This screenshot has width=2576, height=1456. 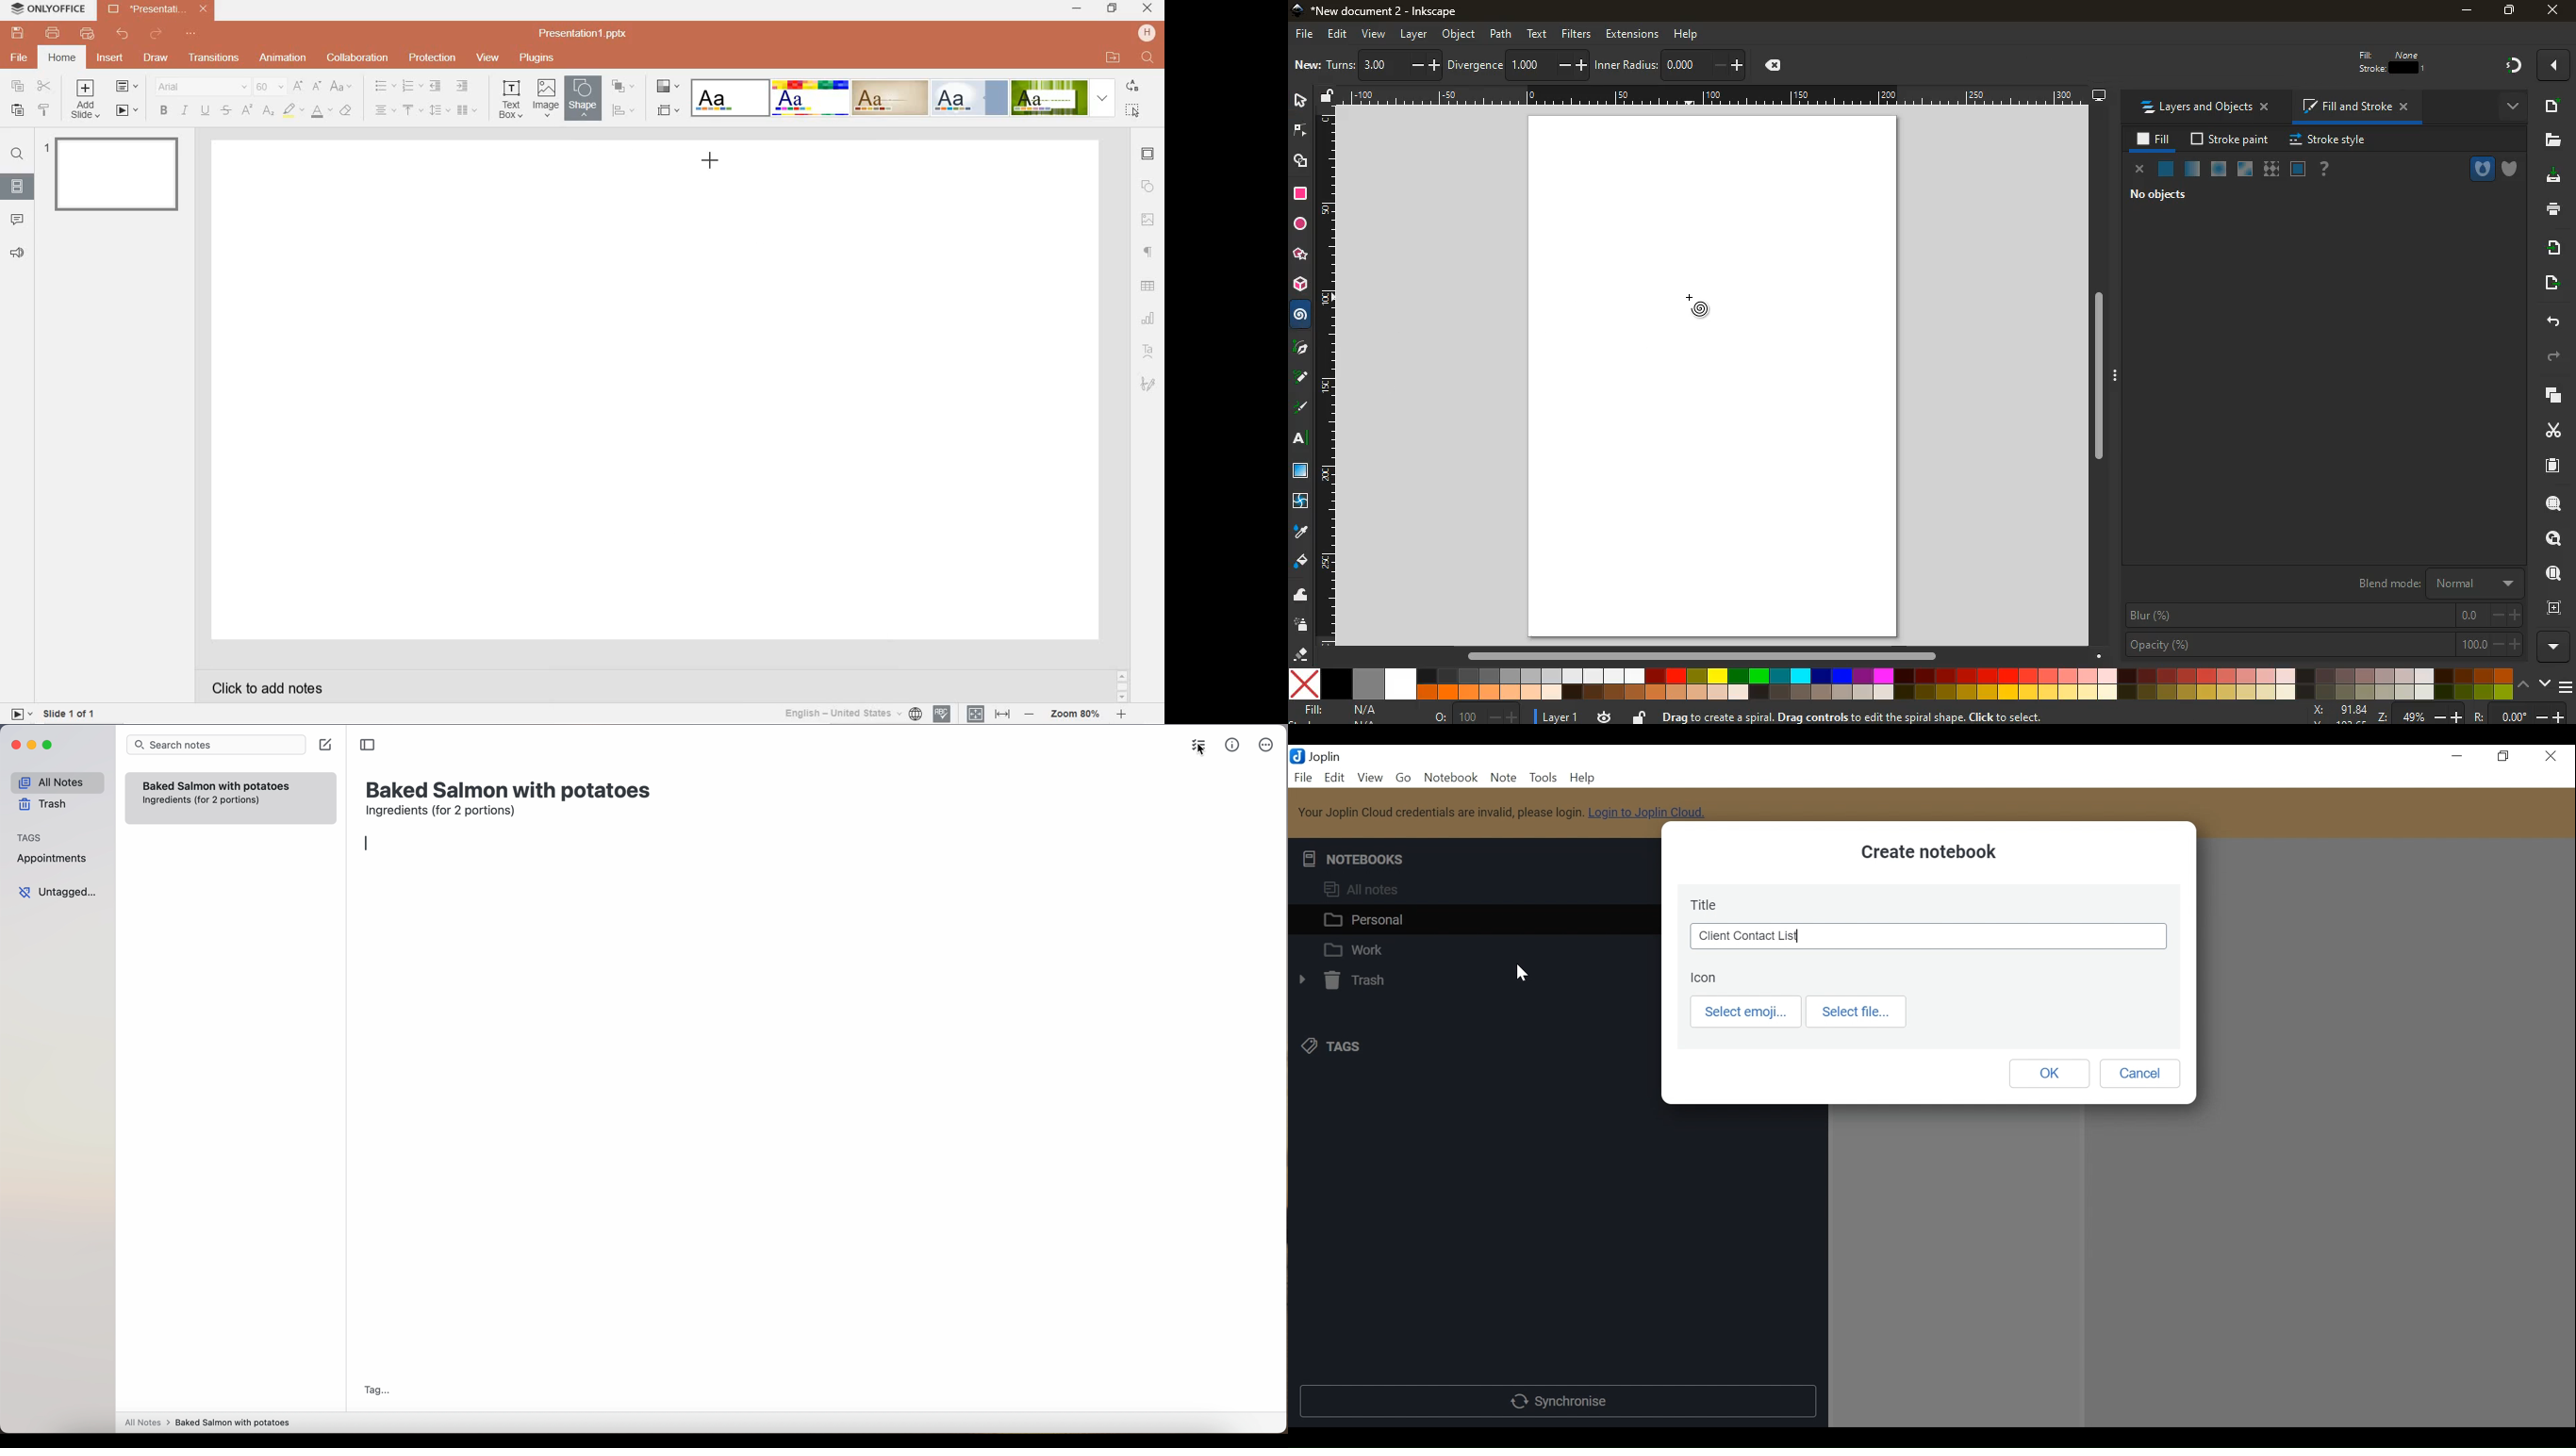 What do you see at coordinates (2551, 282) in the screenshot?
I see `send` at bounding box center [2551, 282].